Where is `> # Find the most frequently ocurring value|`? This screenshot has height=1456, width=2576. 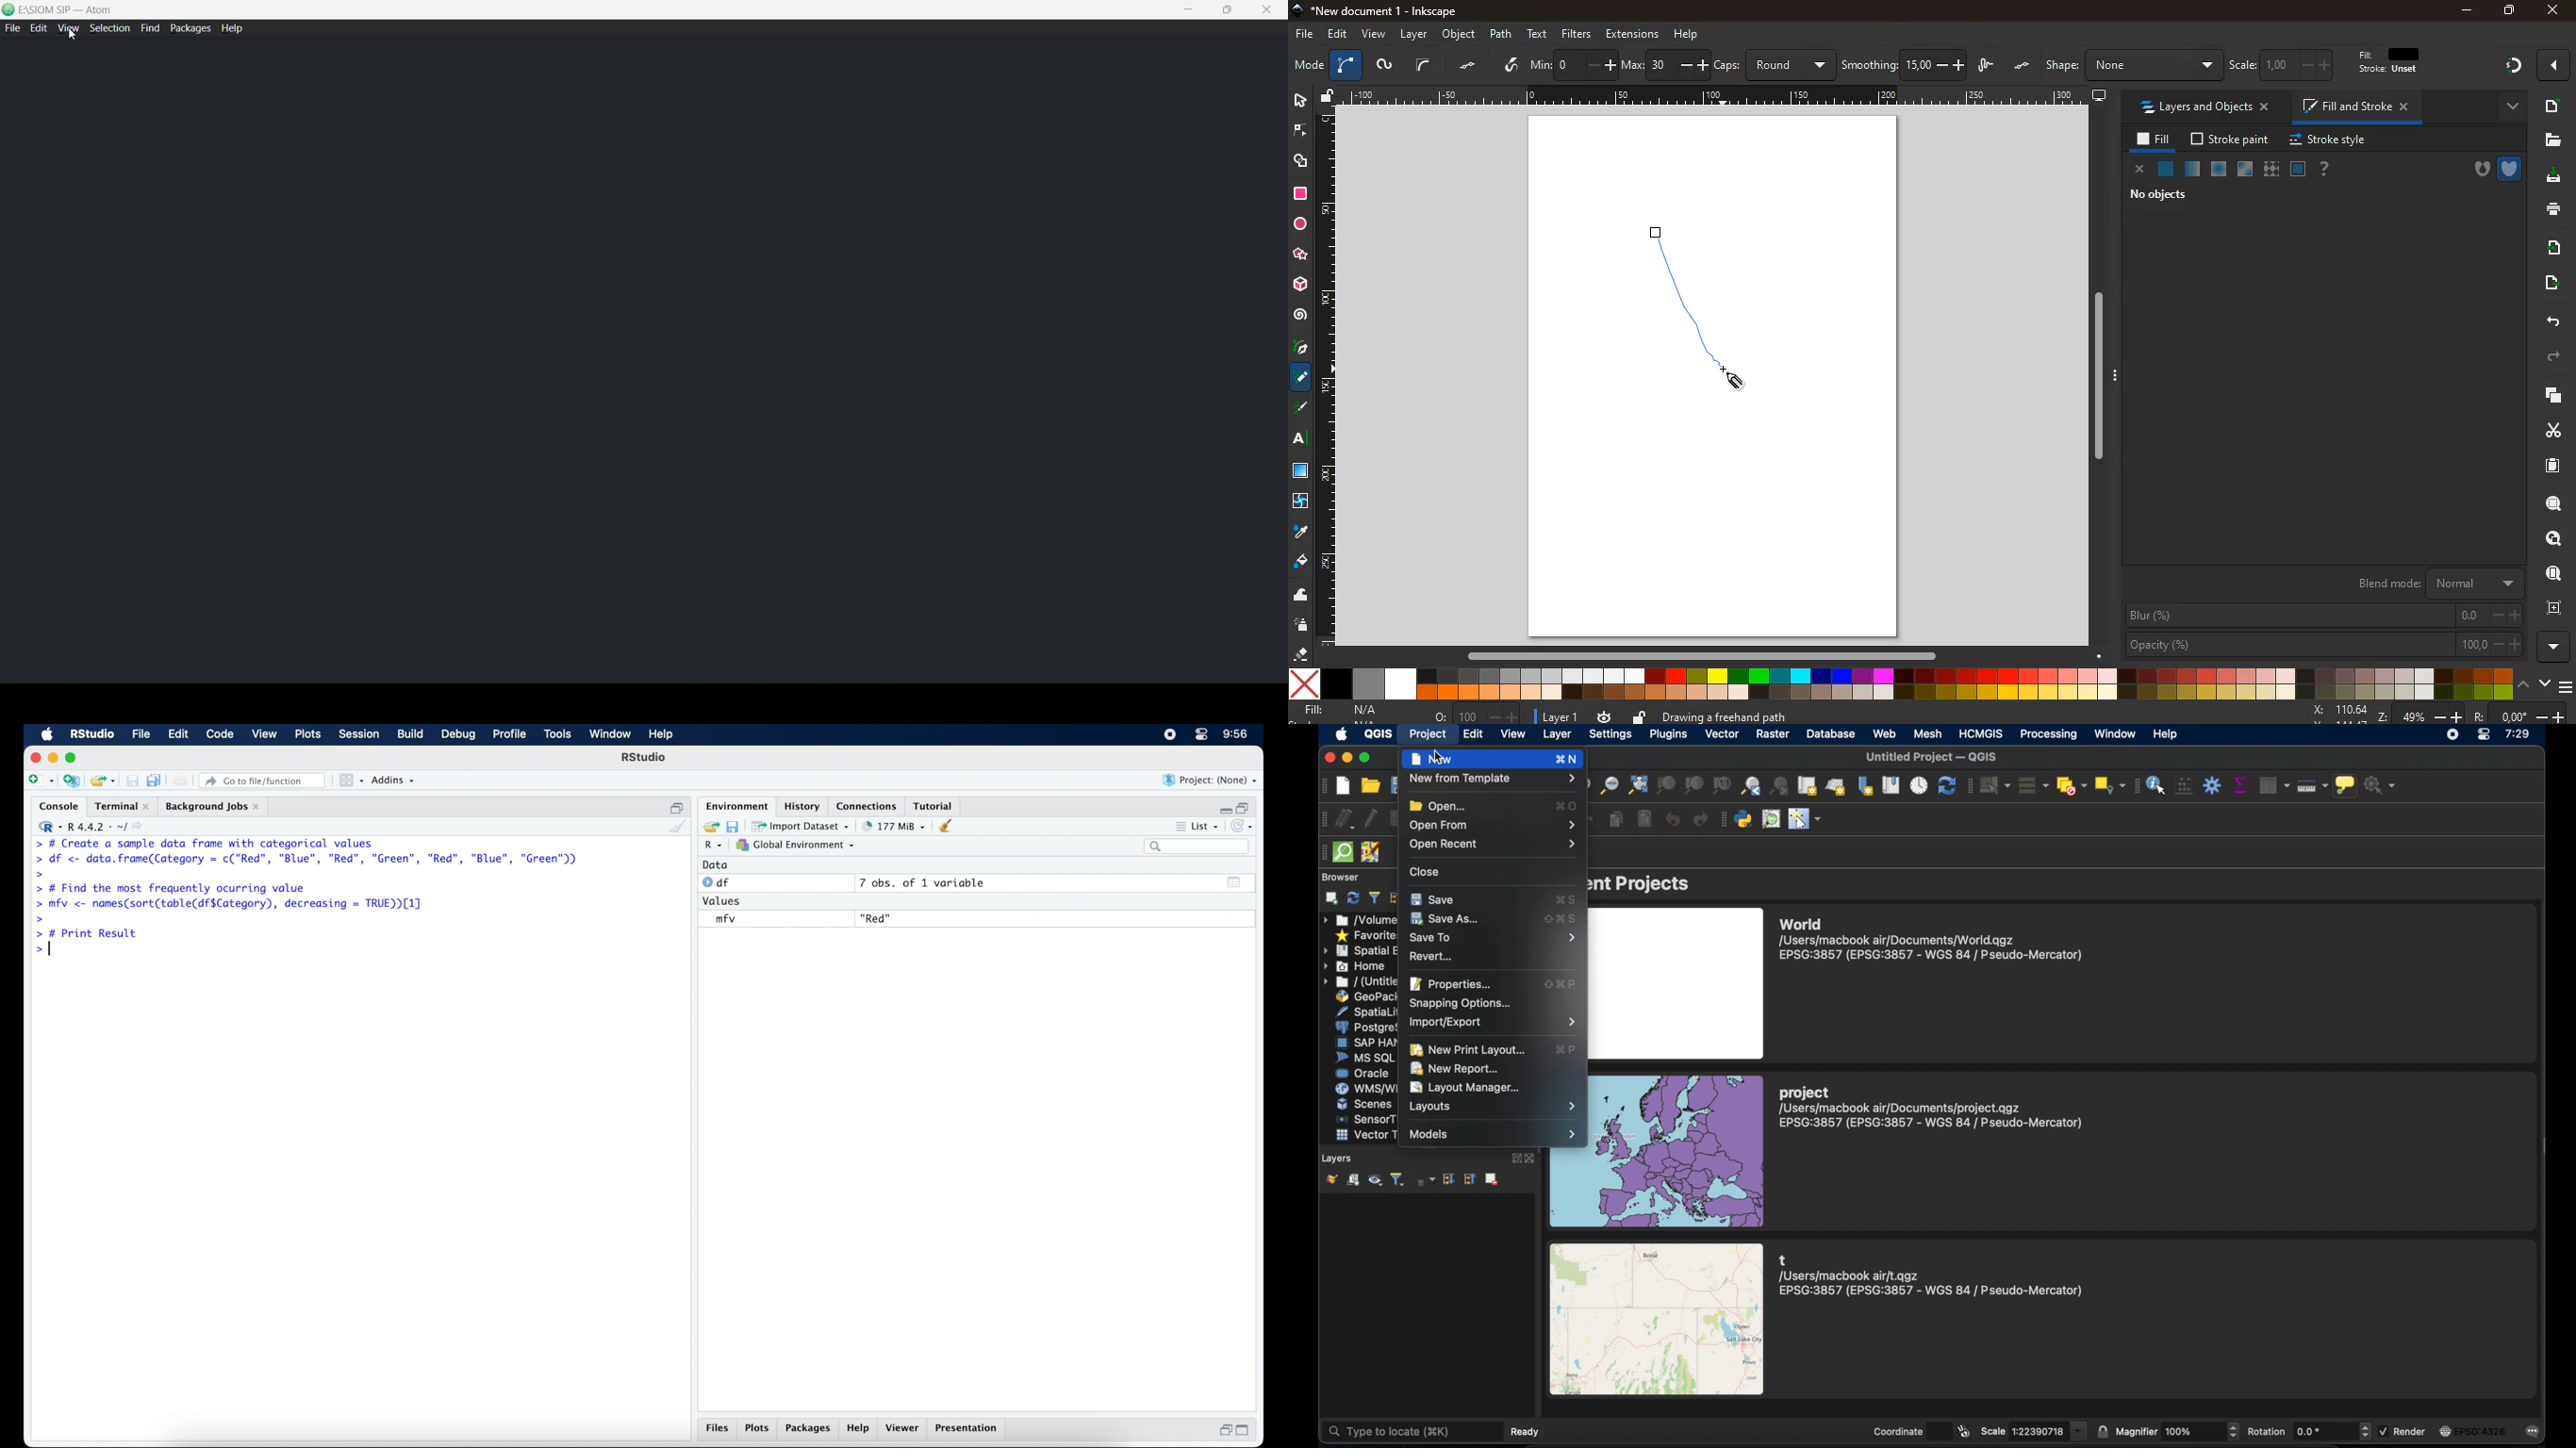
> # Find the most frequently ocurring value| is located at coordinates (178, 889).